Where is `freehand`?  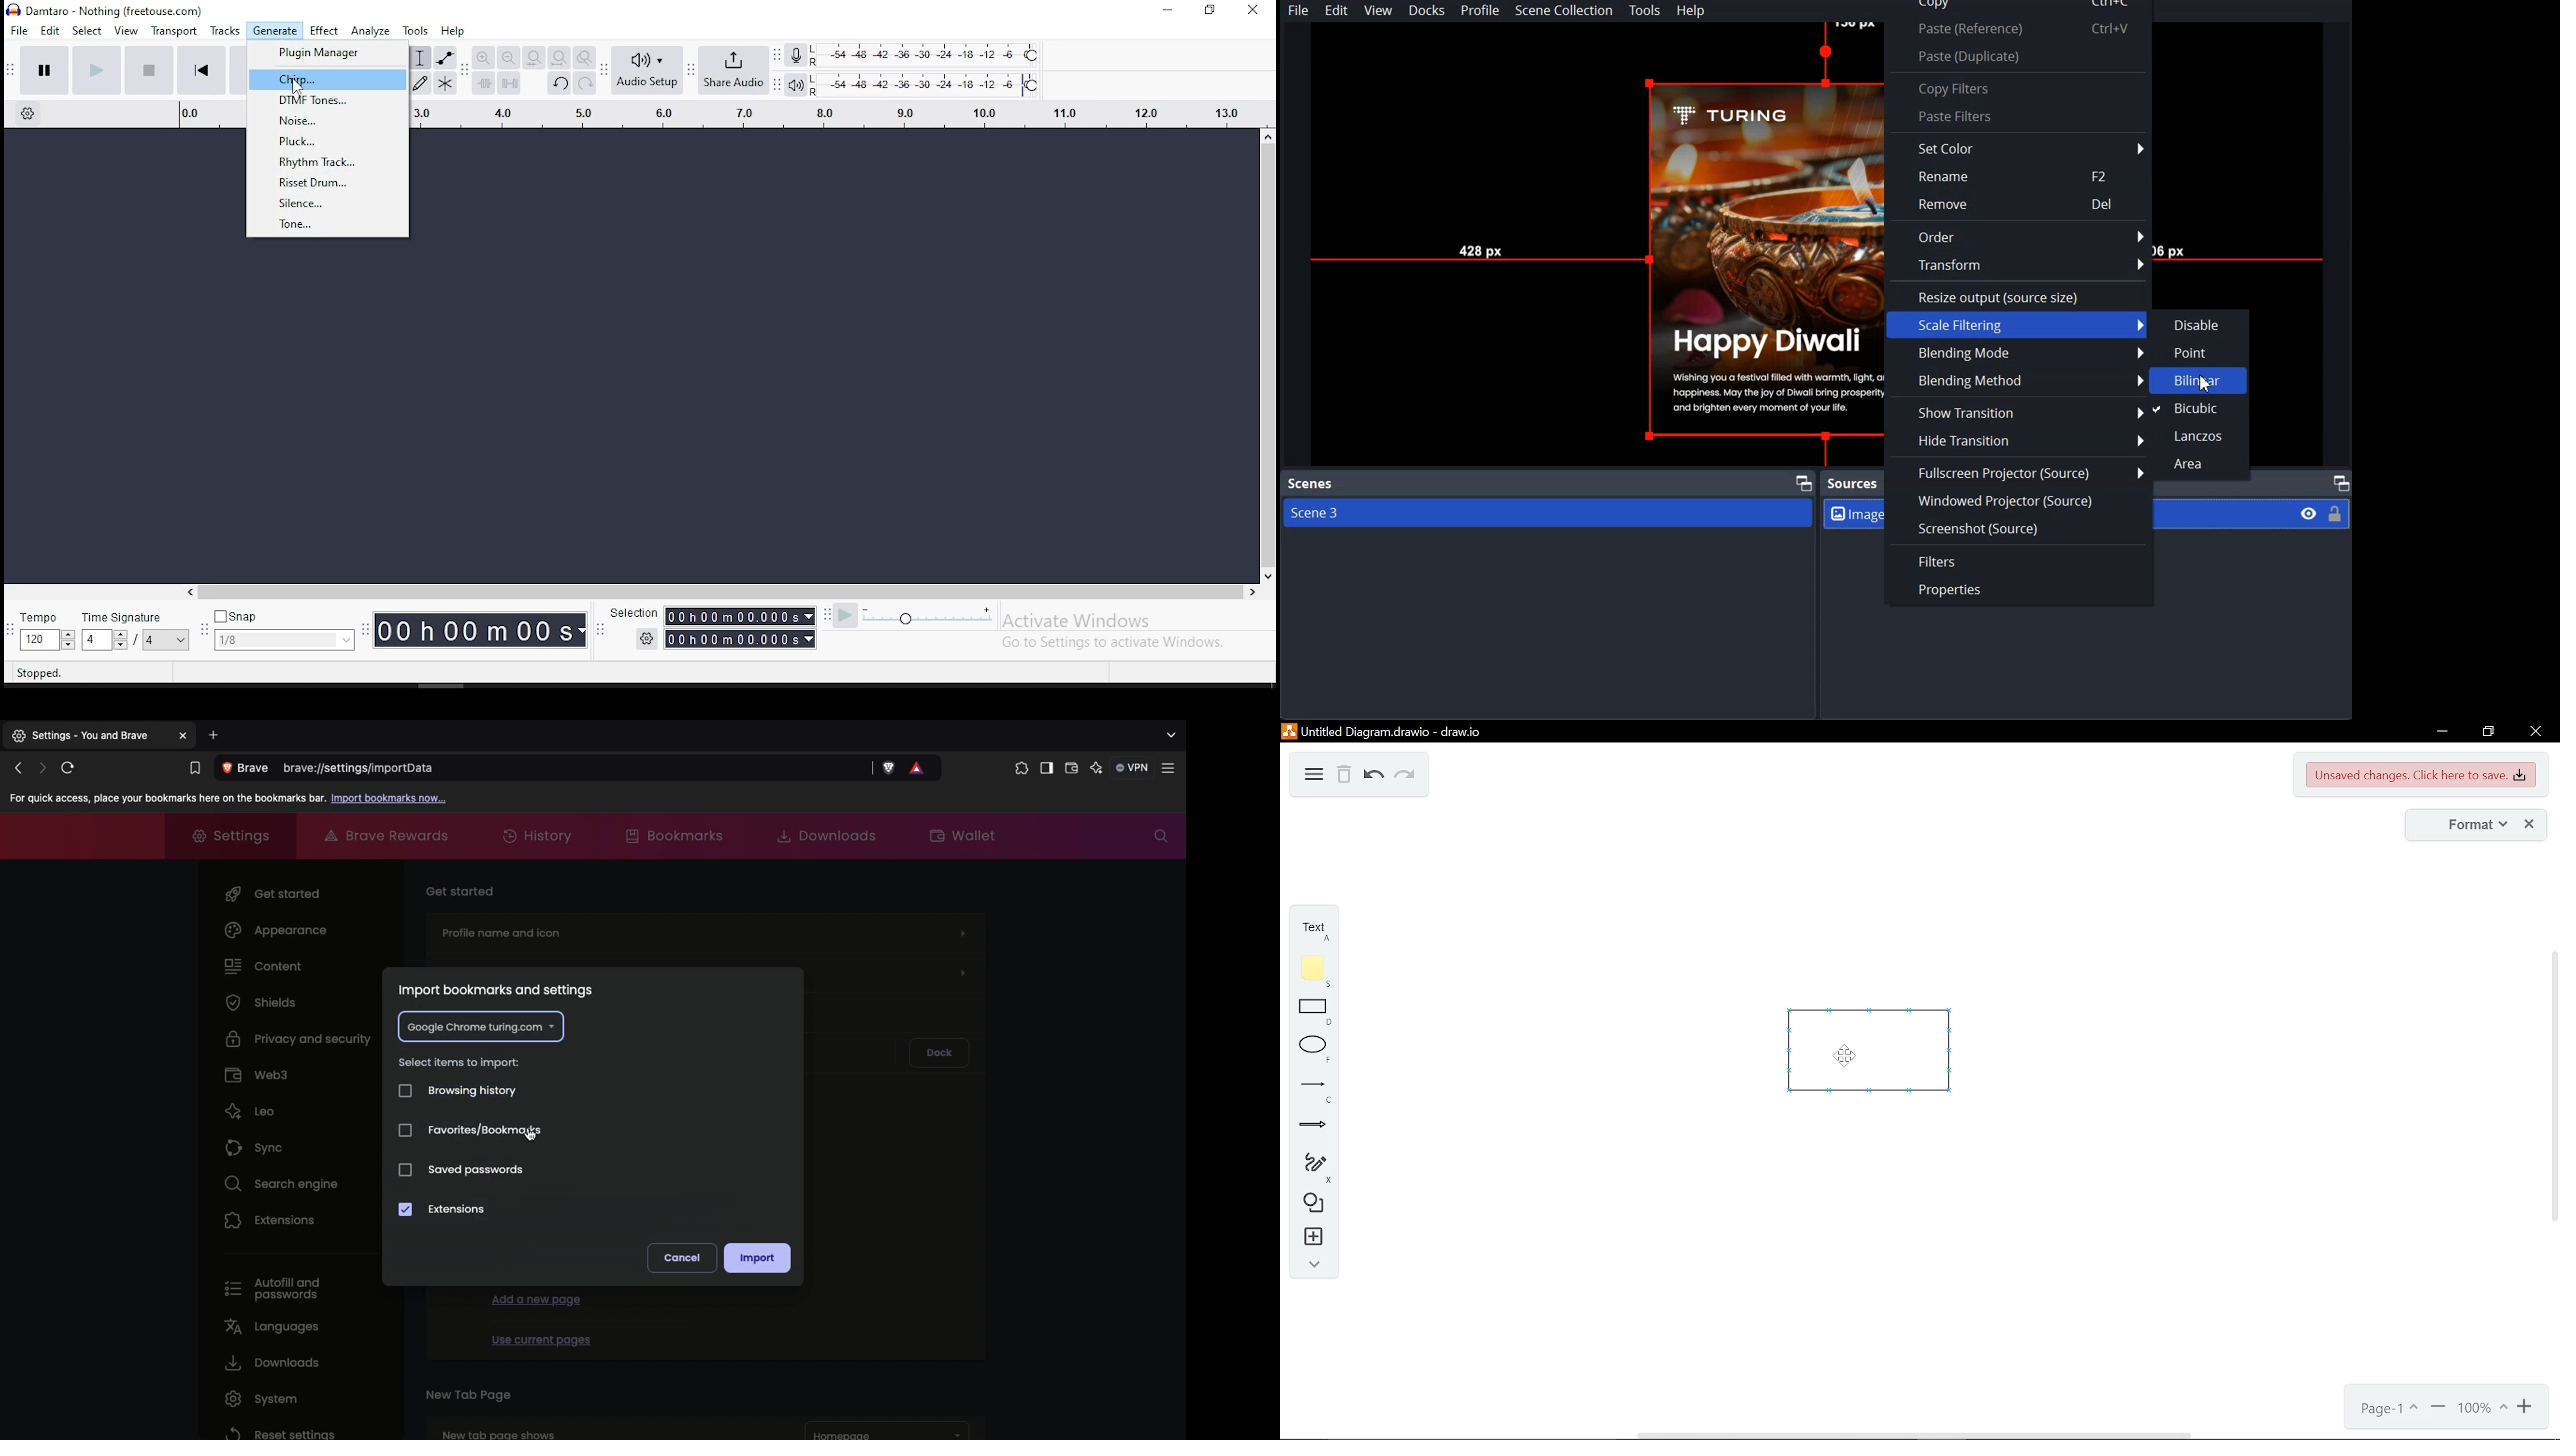
freehand is located at coordinates (1315, 1168).